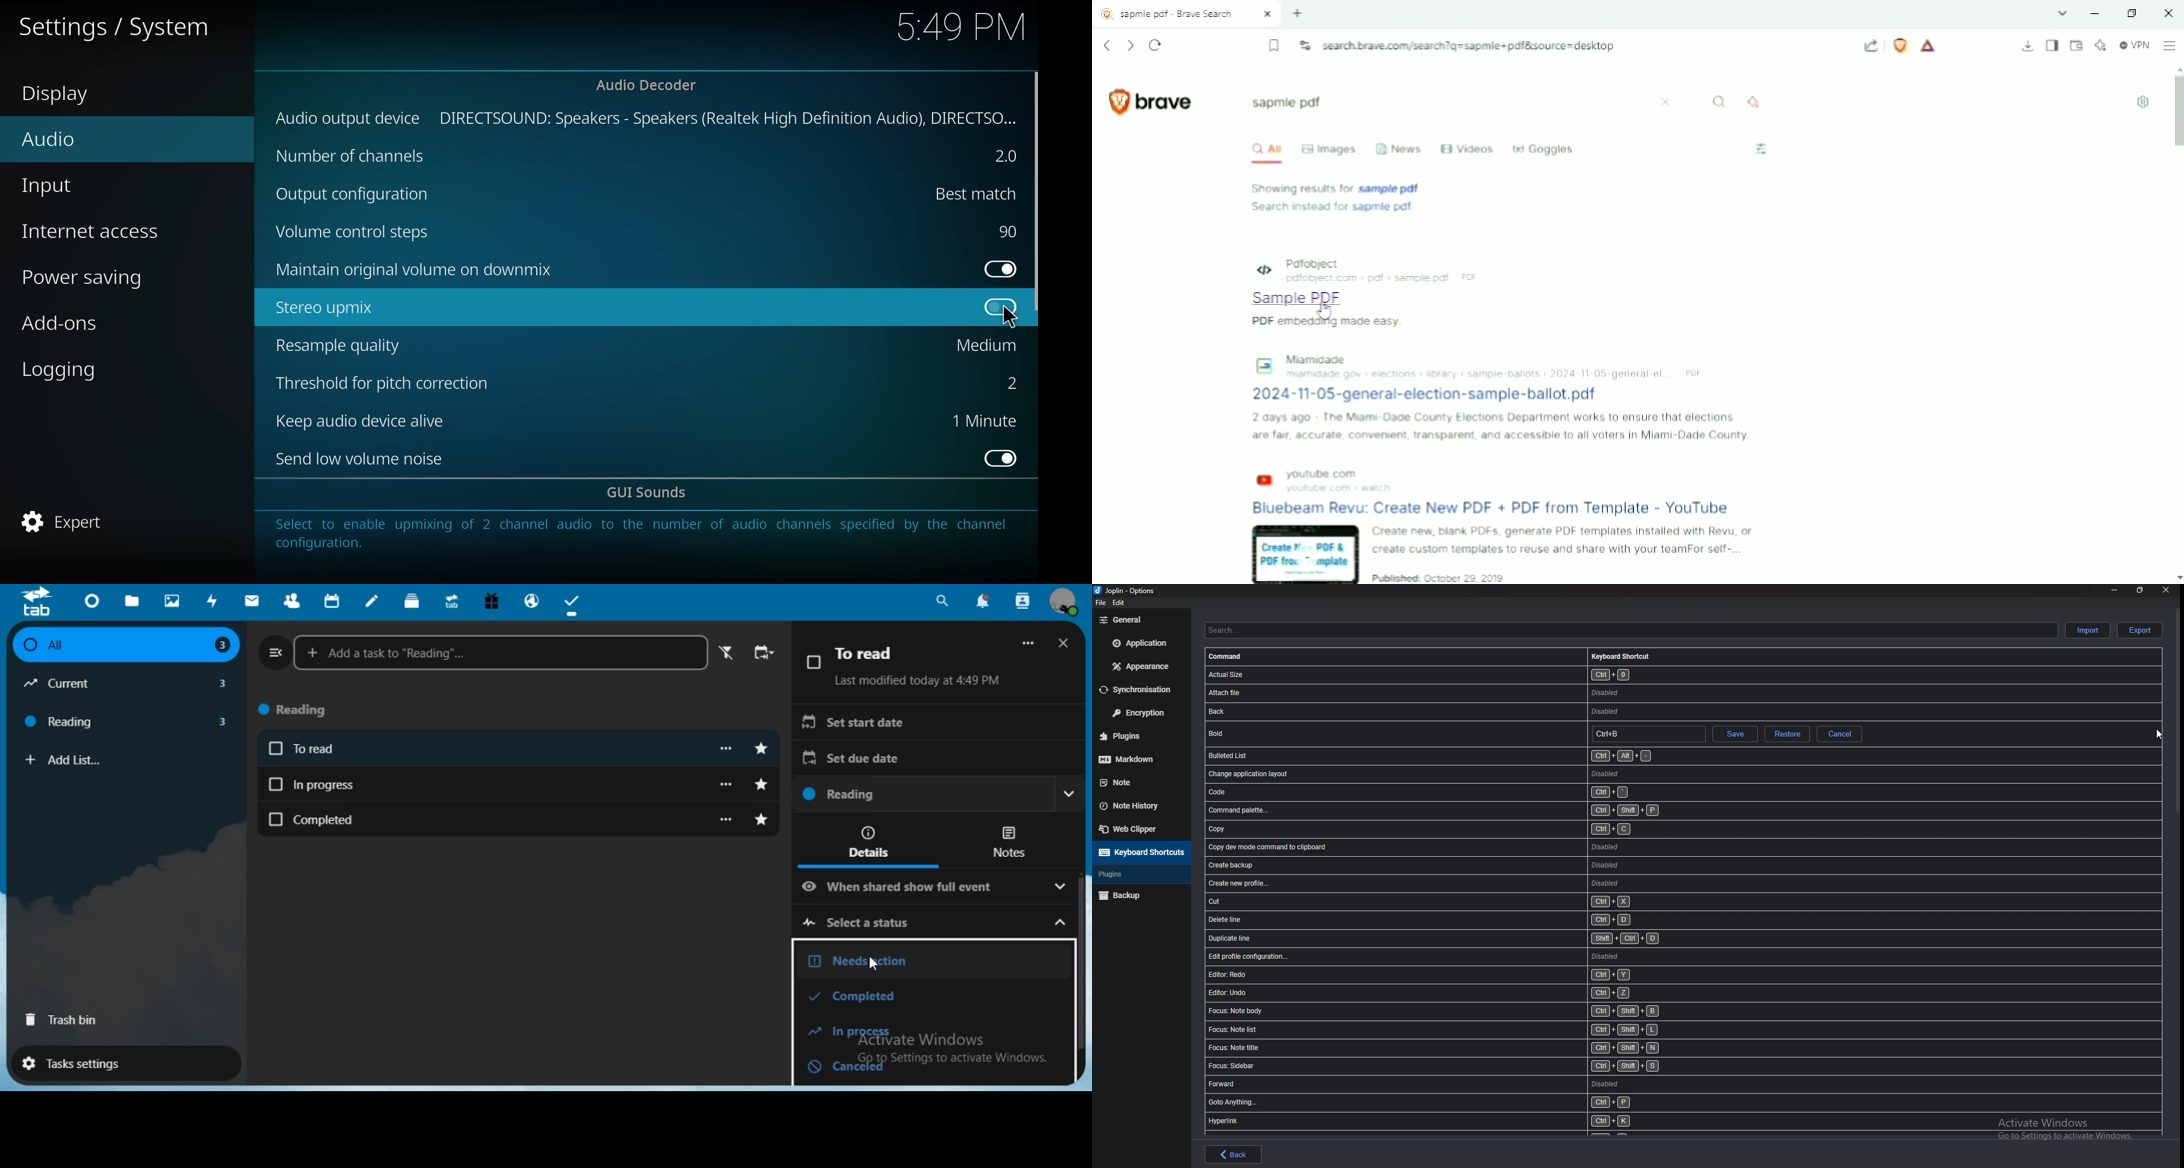 Image resolution: width=2184 pixels, height=1176 pixels. I want to click on Bookmark this tab, so click(1275, 46).